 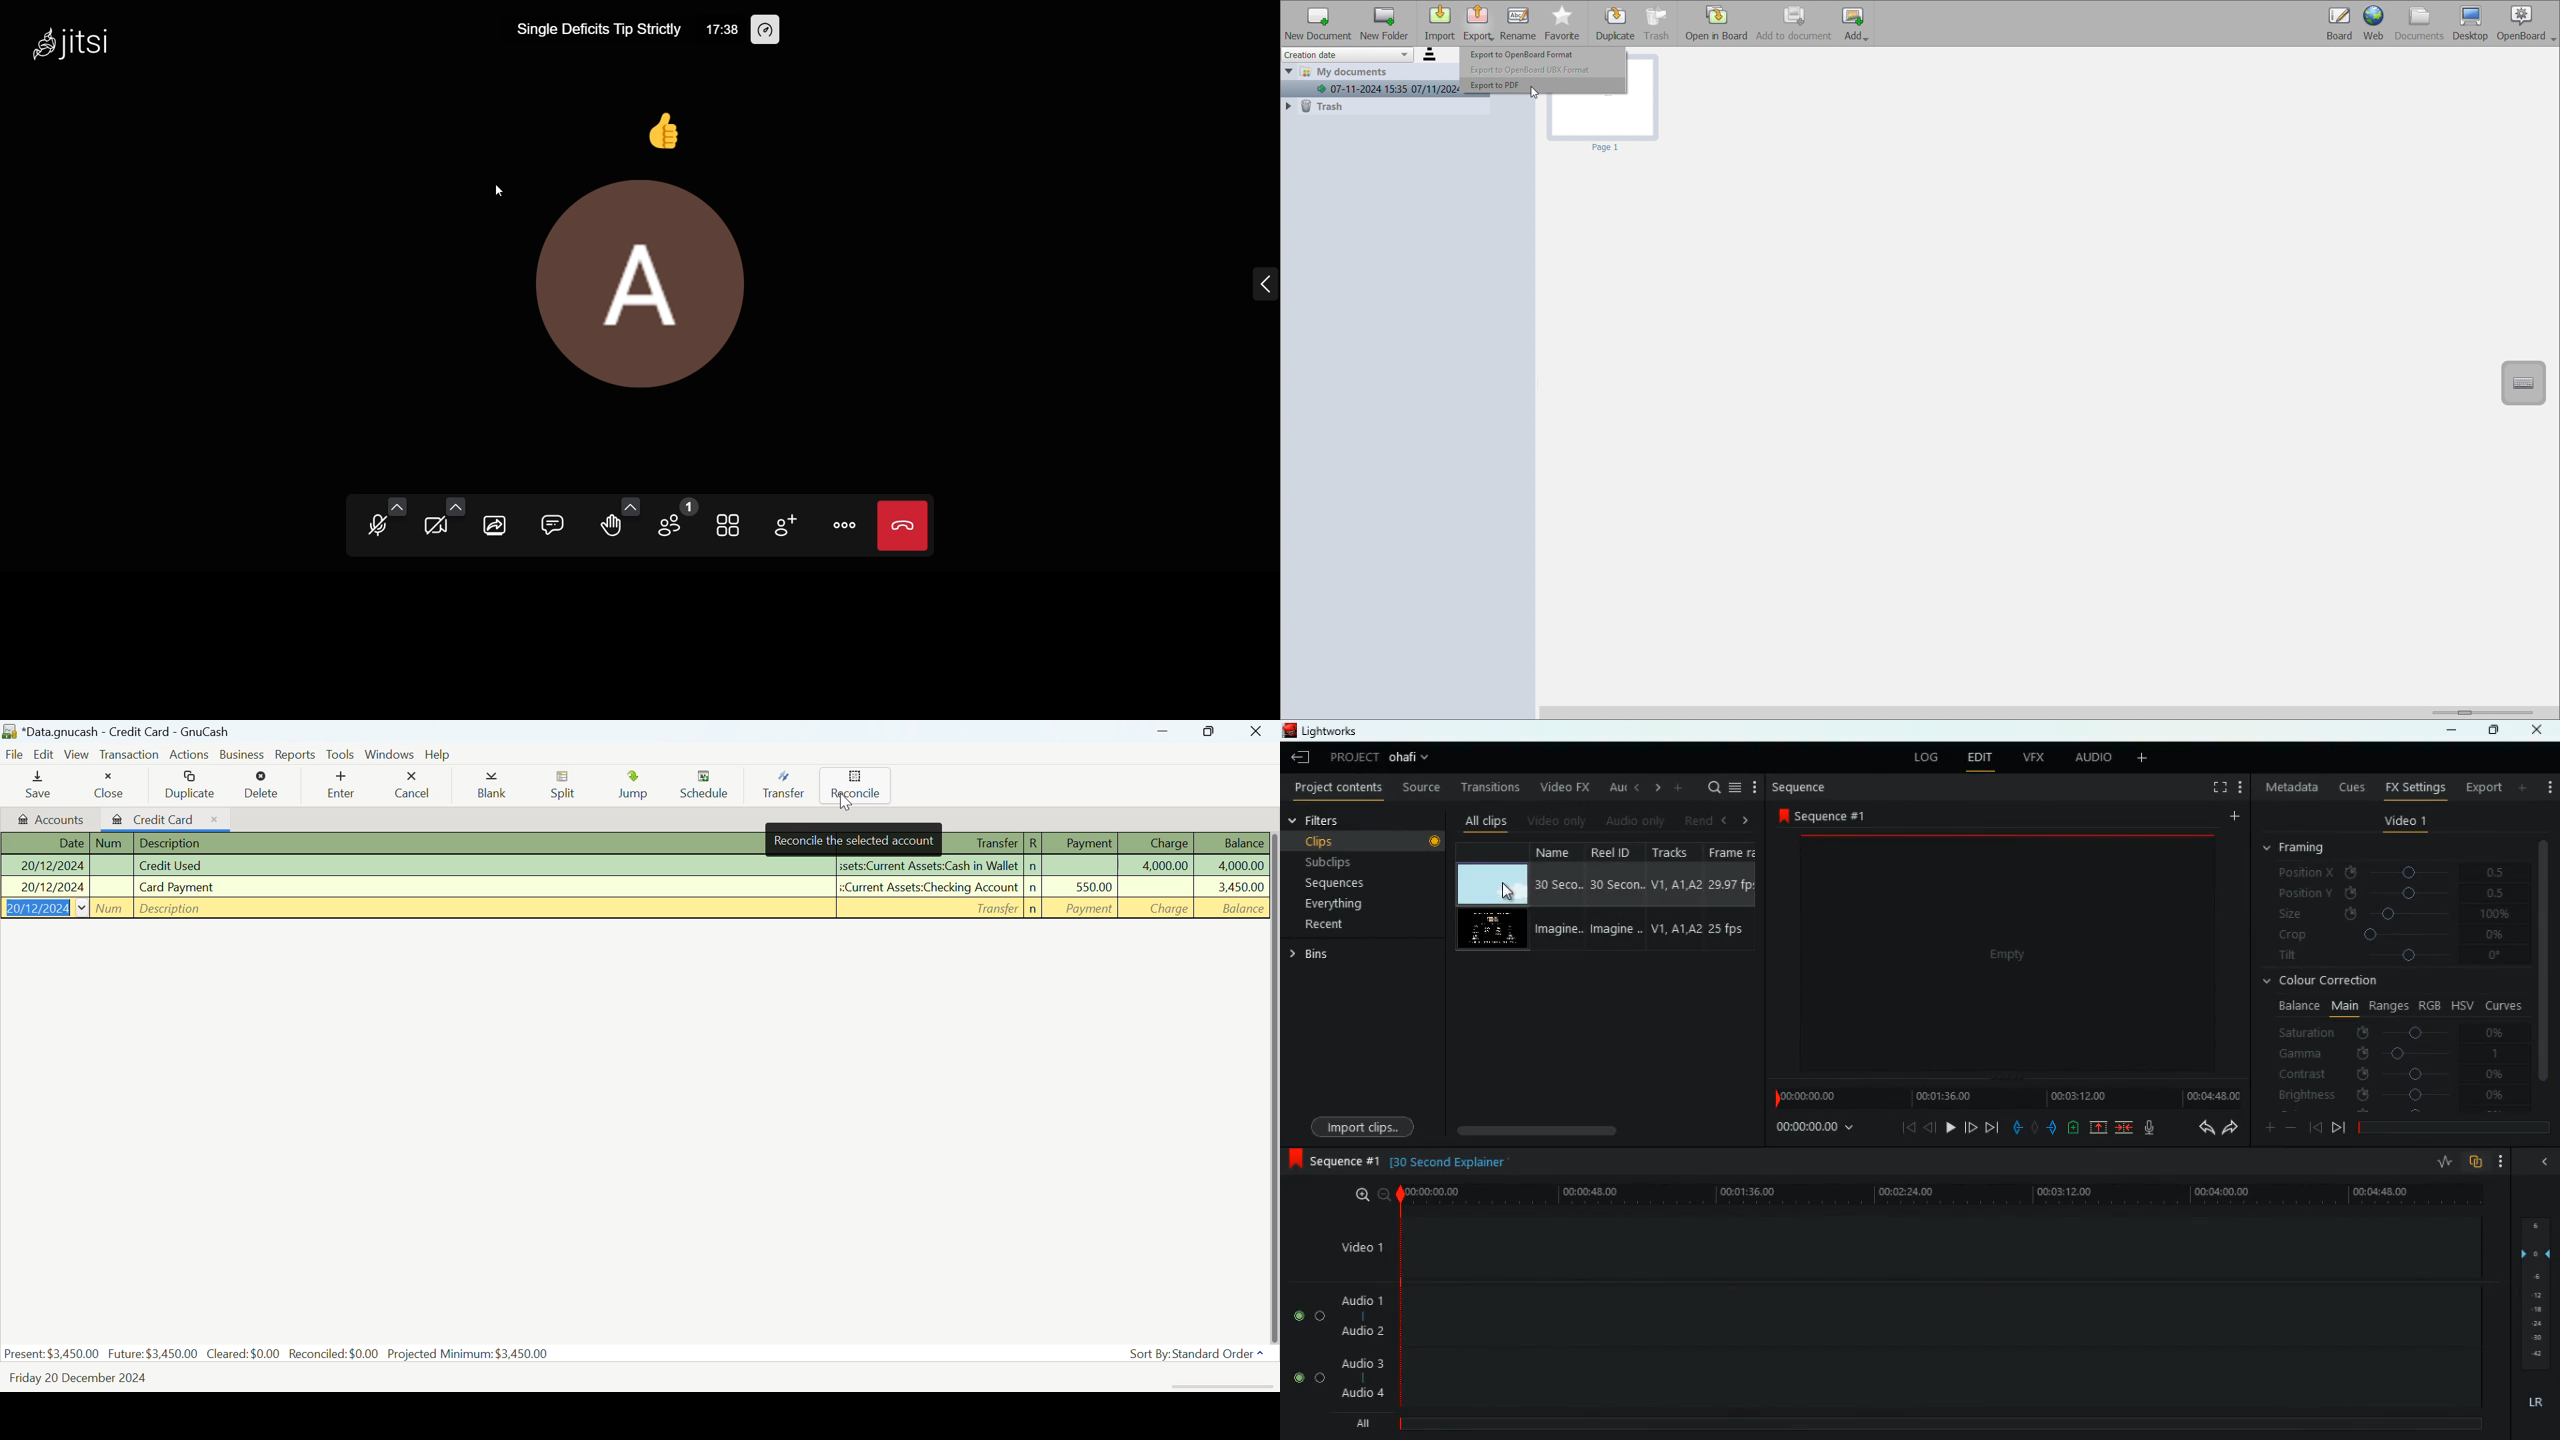 I want to click on subclips, so click(x=1334, y=861).